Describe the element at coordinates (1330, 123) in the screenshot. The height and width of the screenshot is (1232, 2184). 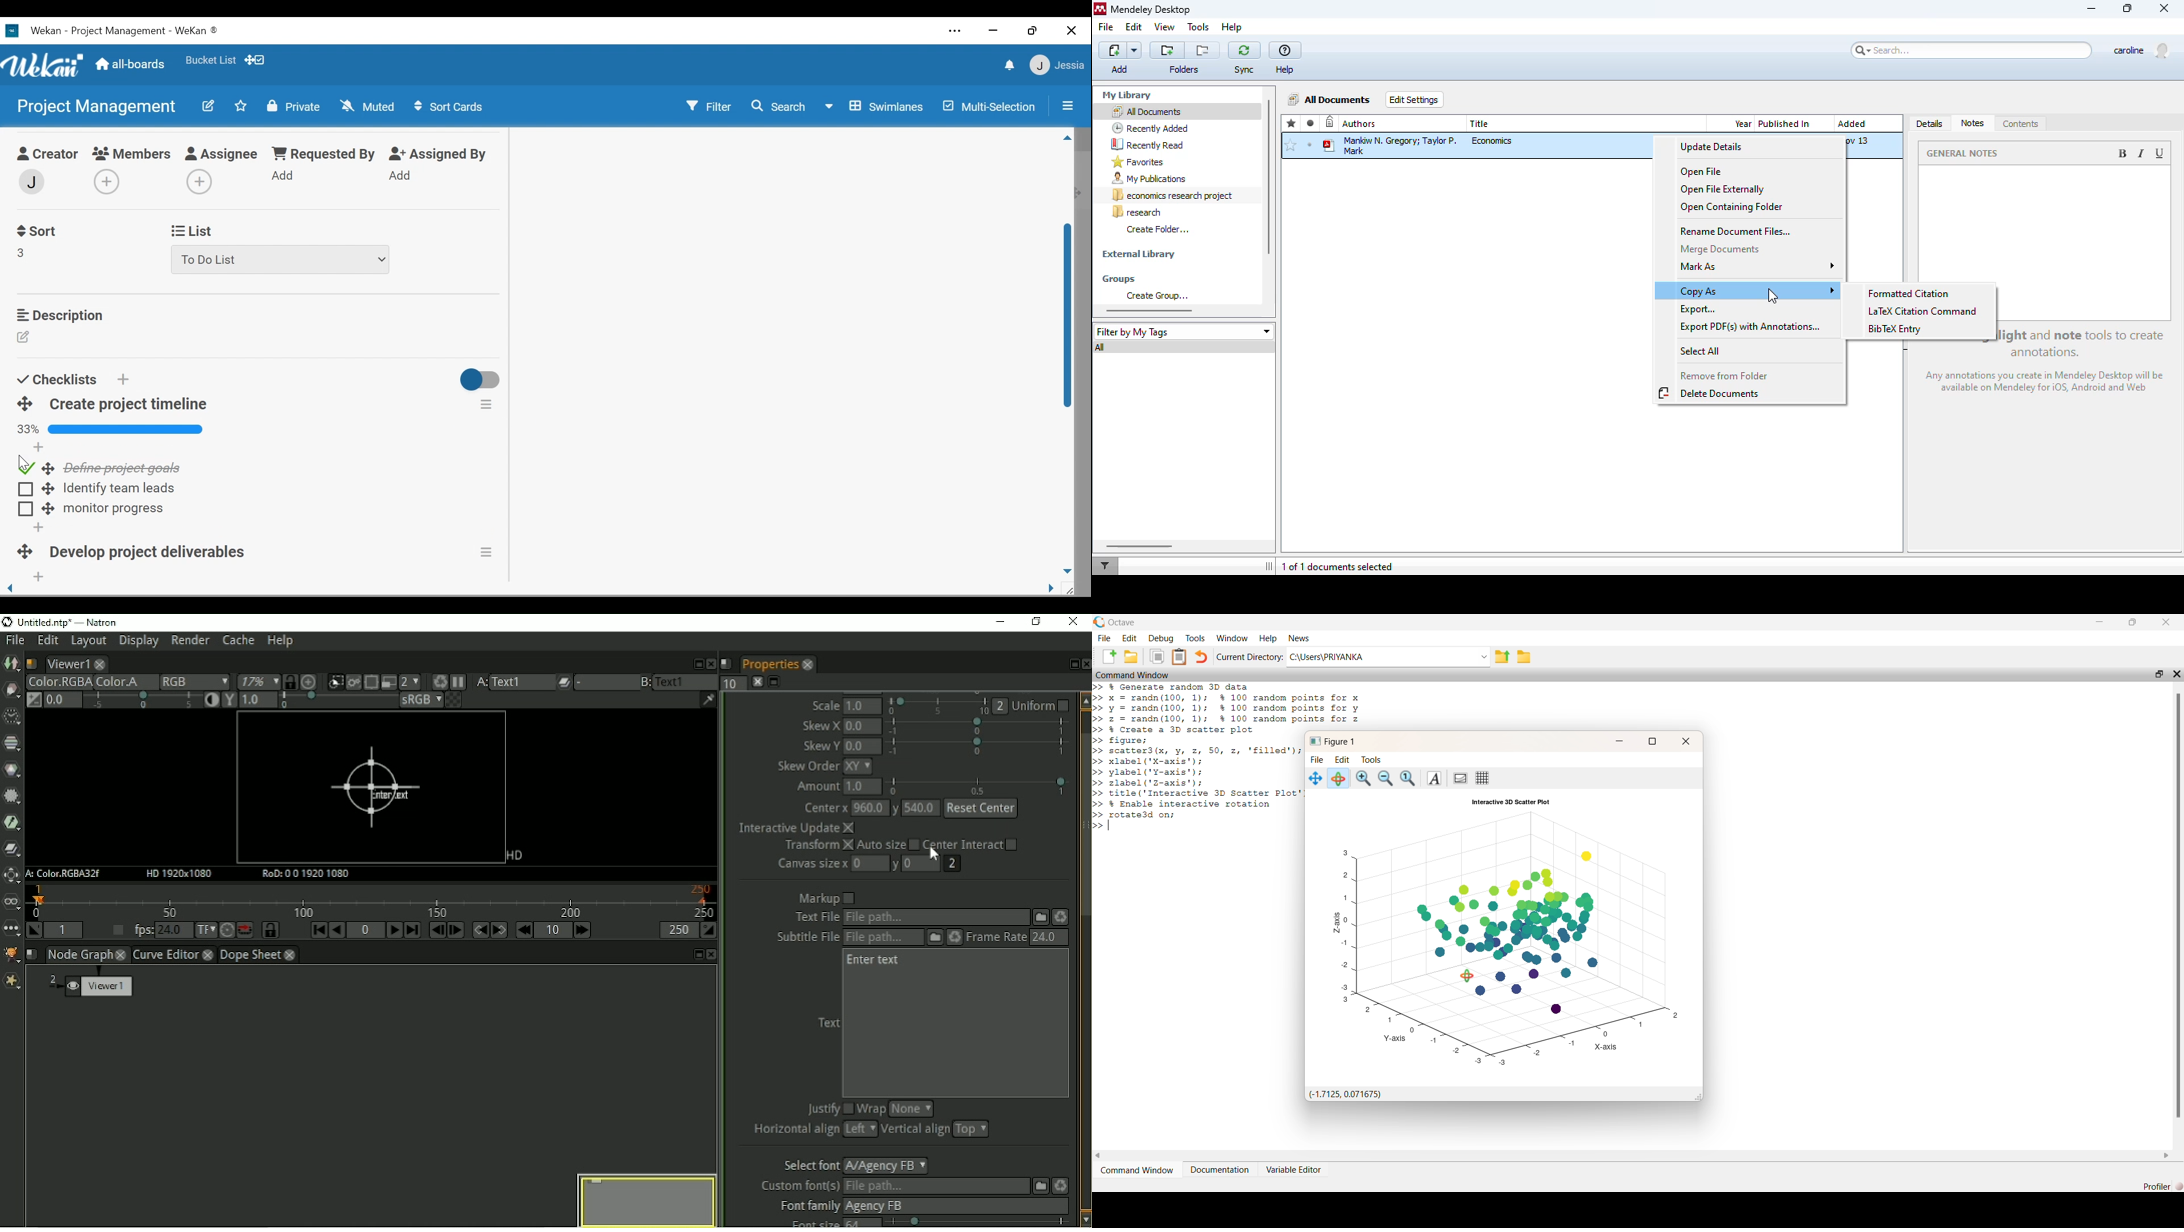
I see `recently added` at that location.